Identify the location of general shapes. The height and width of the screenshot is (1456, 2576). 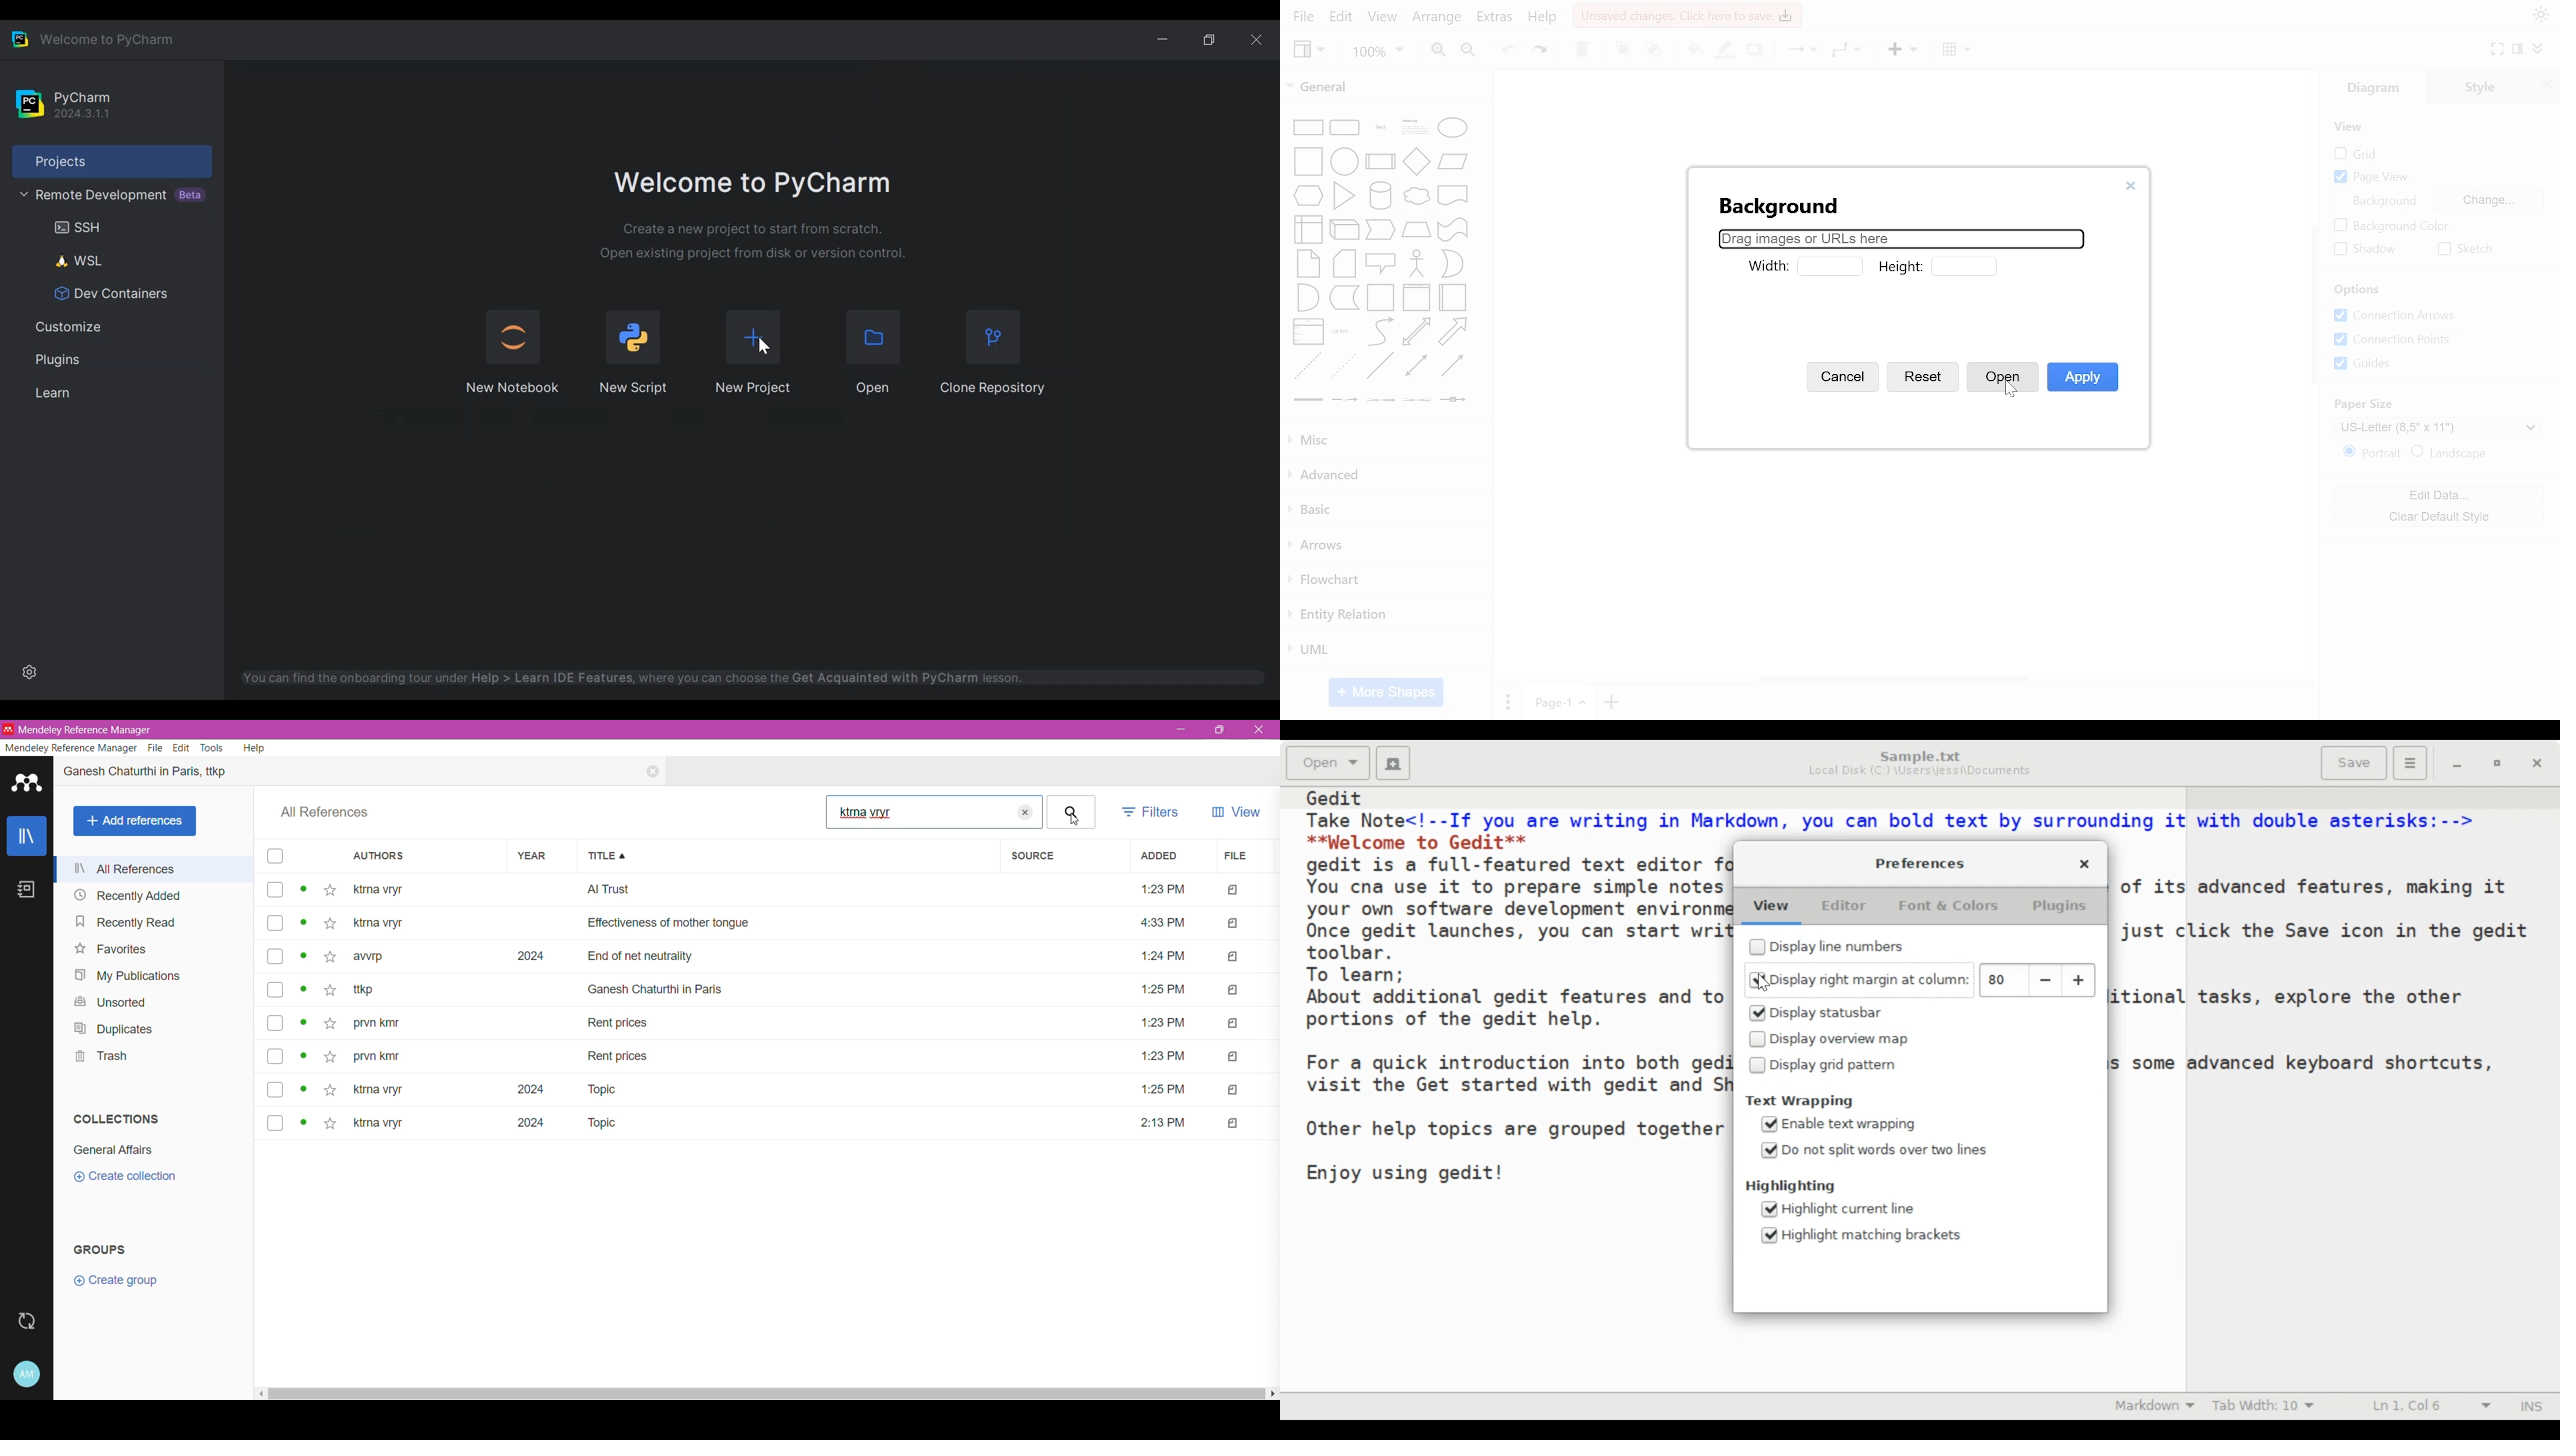
(1306, 126).